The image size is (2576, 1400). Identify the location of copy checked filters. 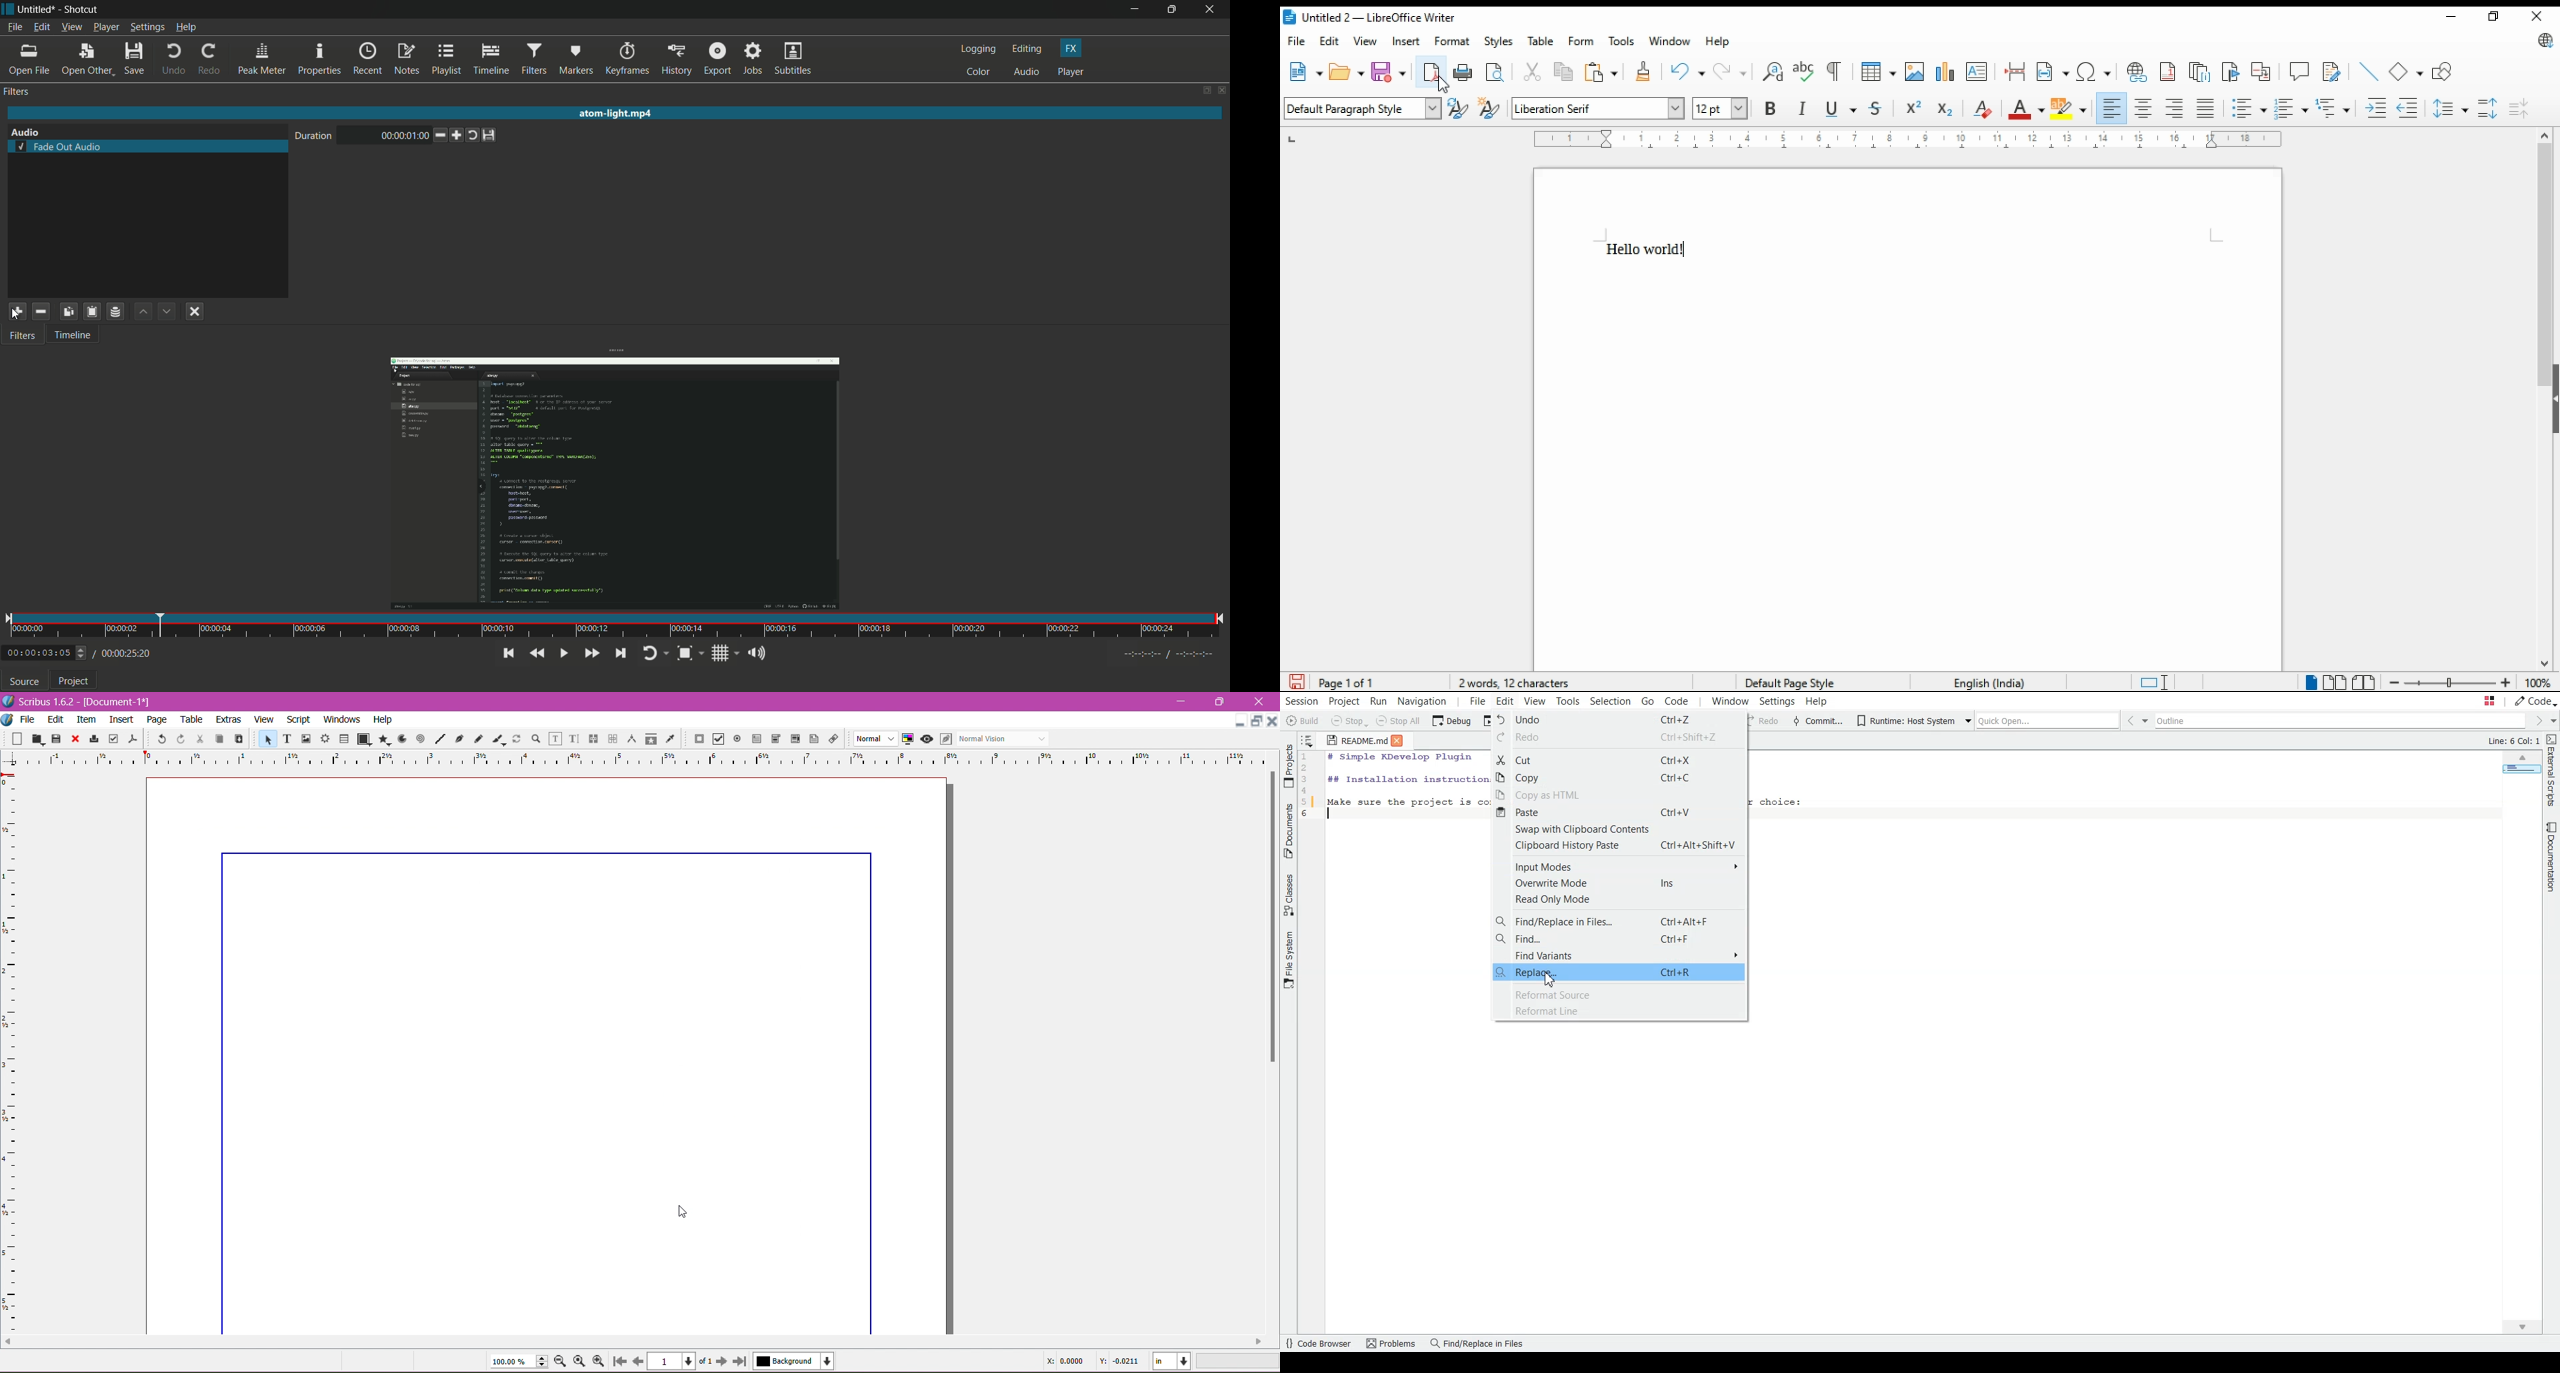
(67, 311).